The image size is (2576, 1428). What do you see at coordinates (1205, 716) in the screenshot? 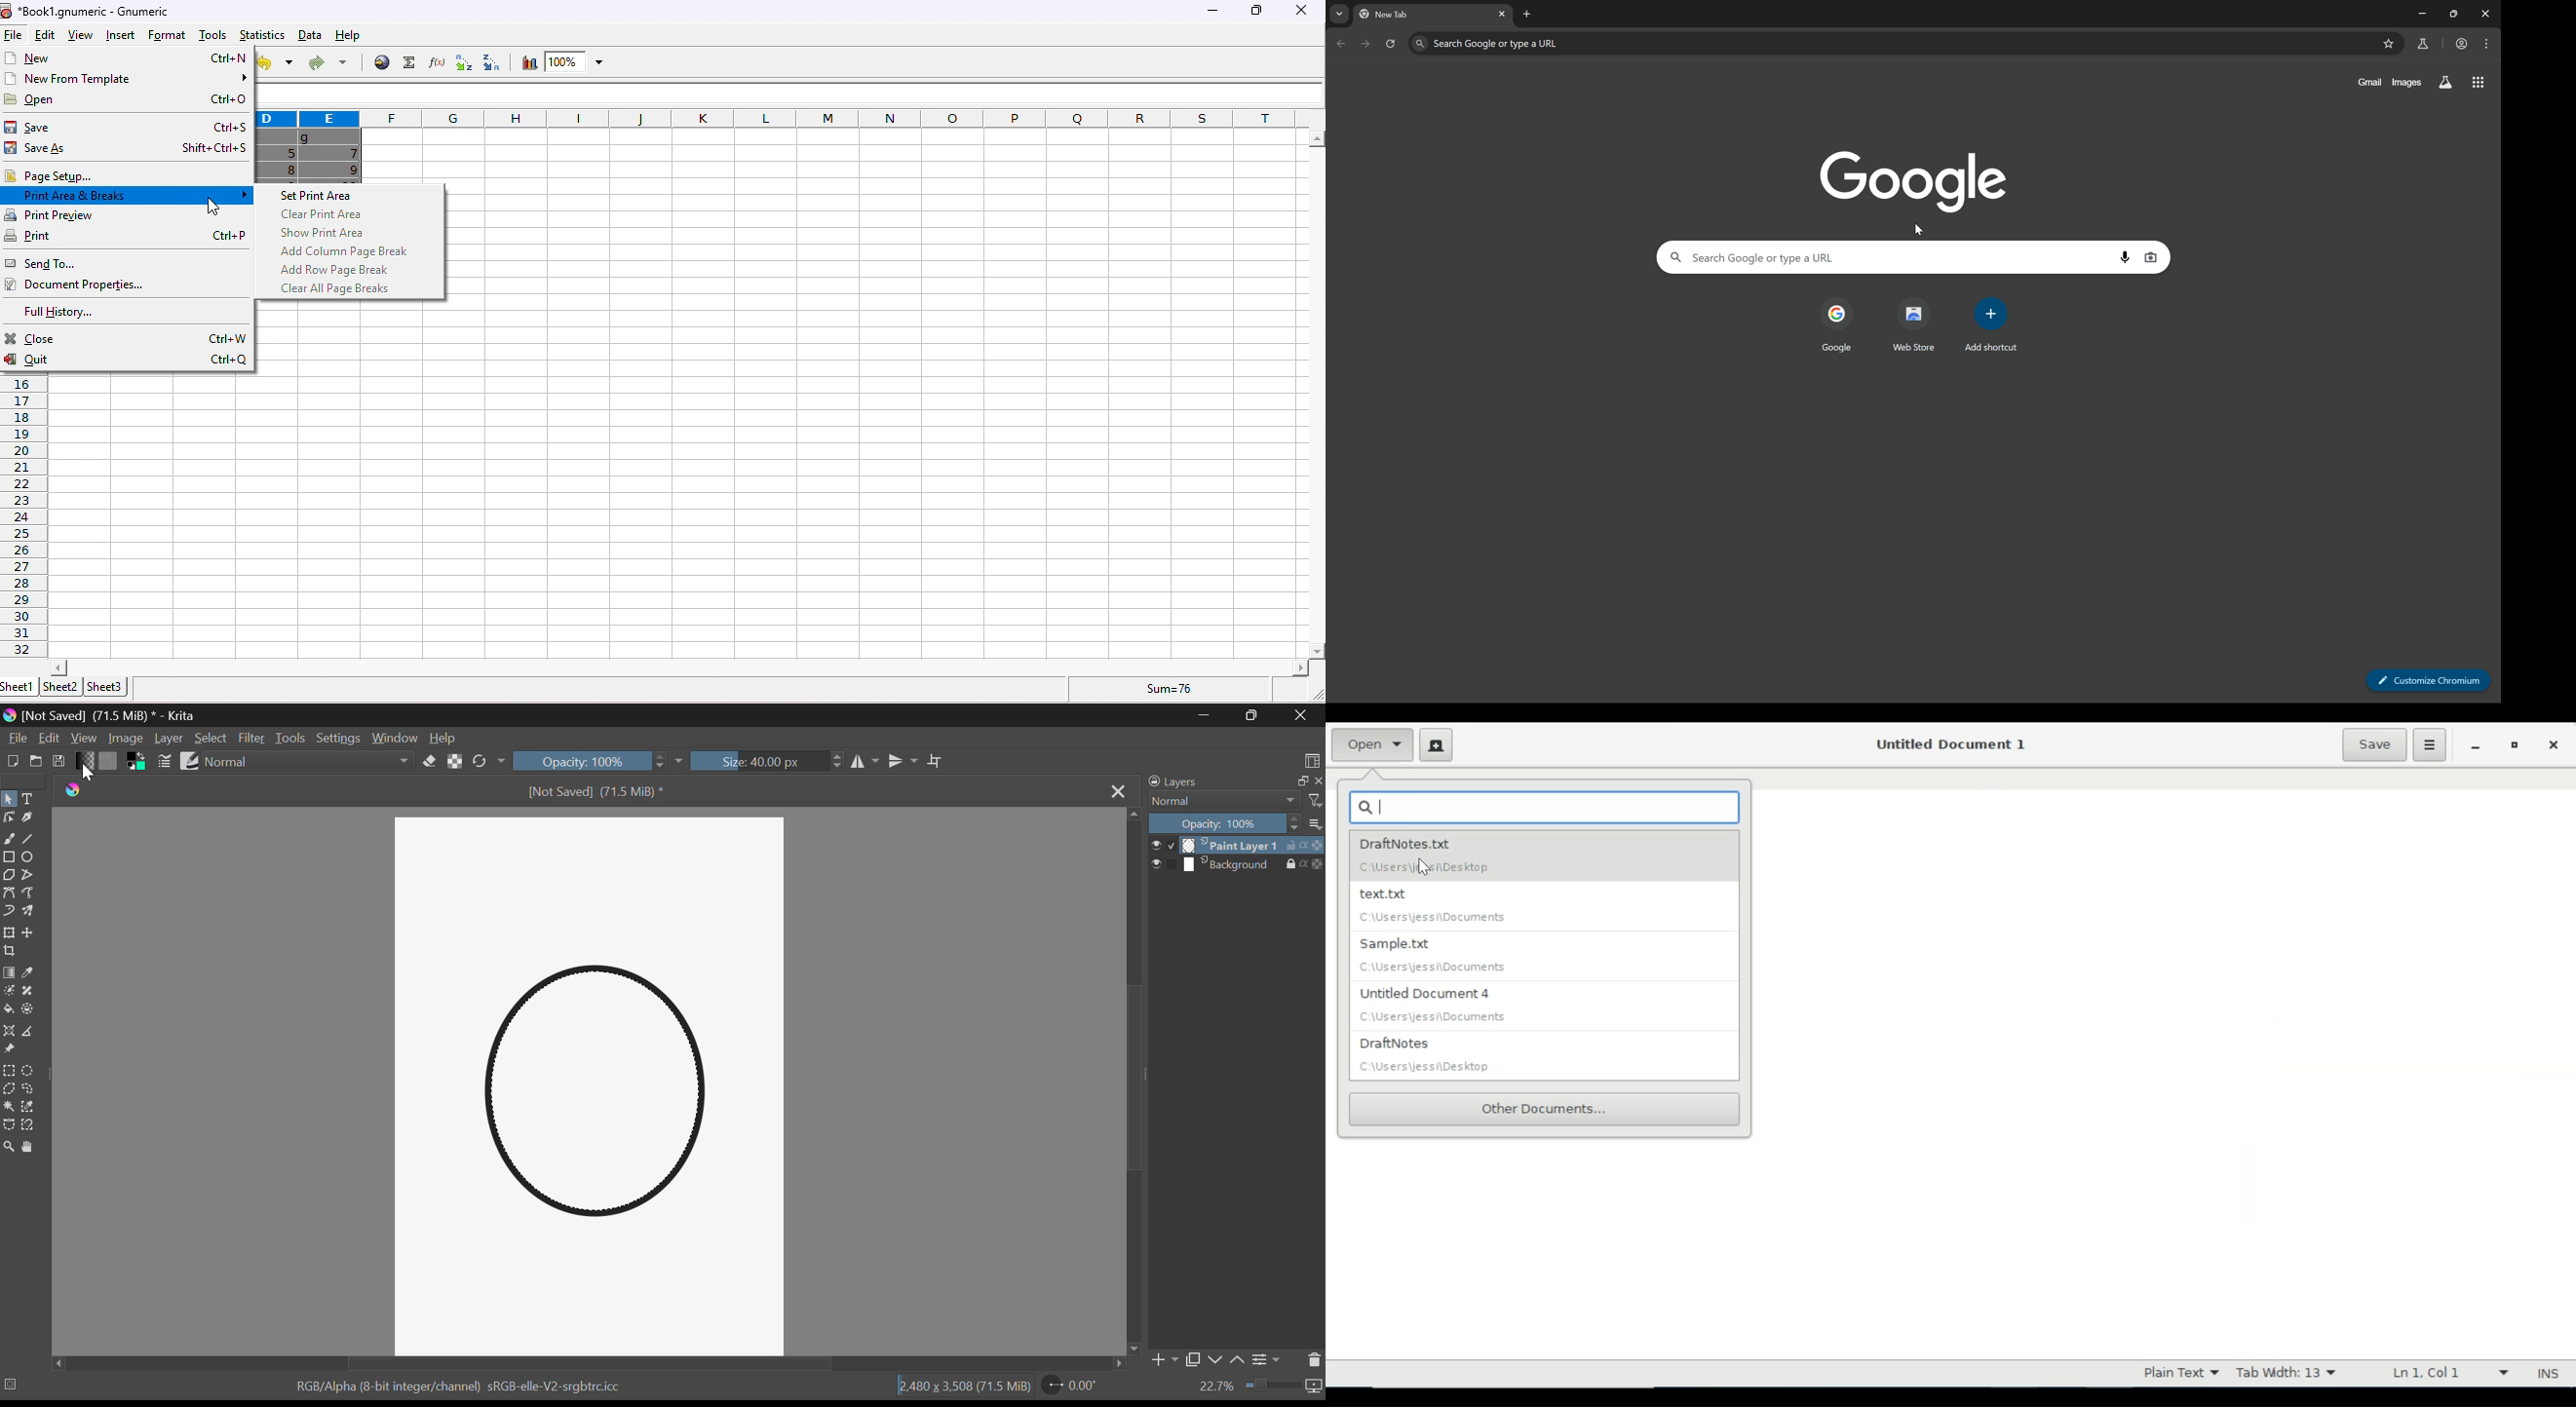
I see `Restore Down` at bounding box center [1205, 716].